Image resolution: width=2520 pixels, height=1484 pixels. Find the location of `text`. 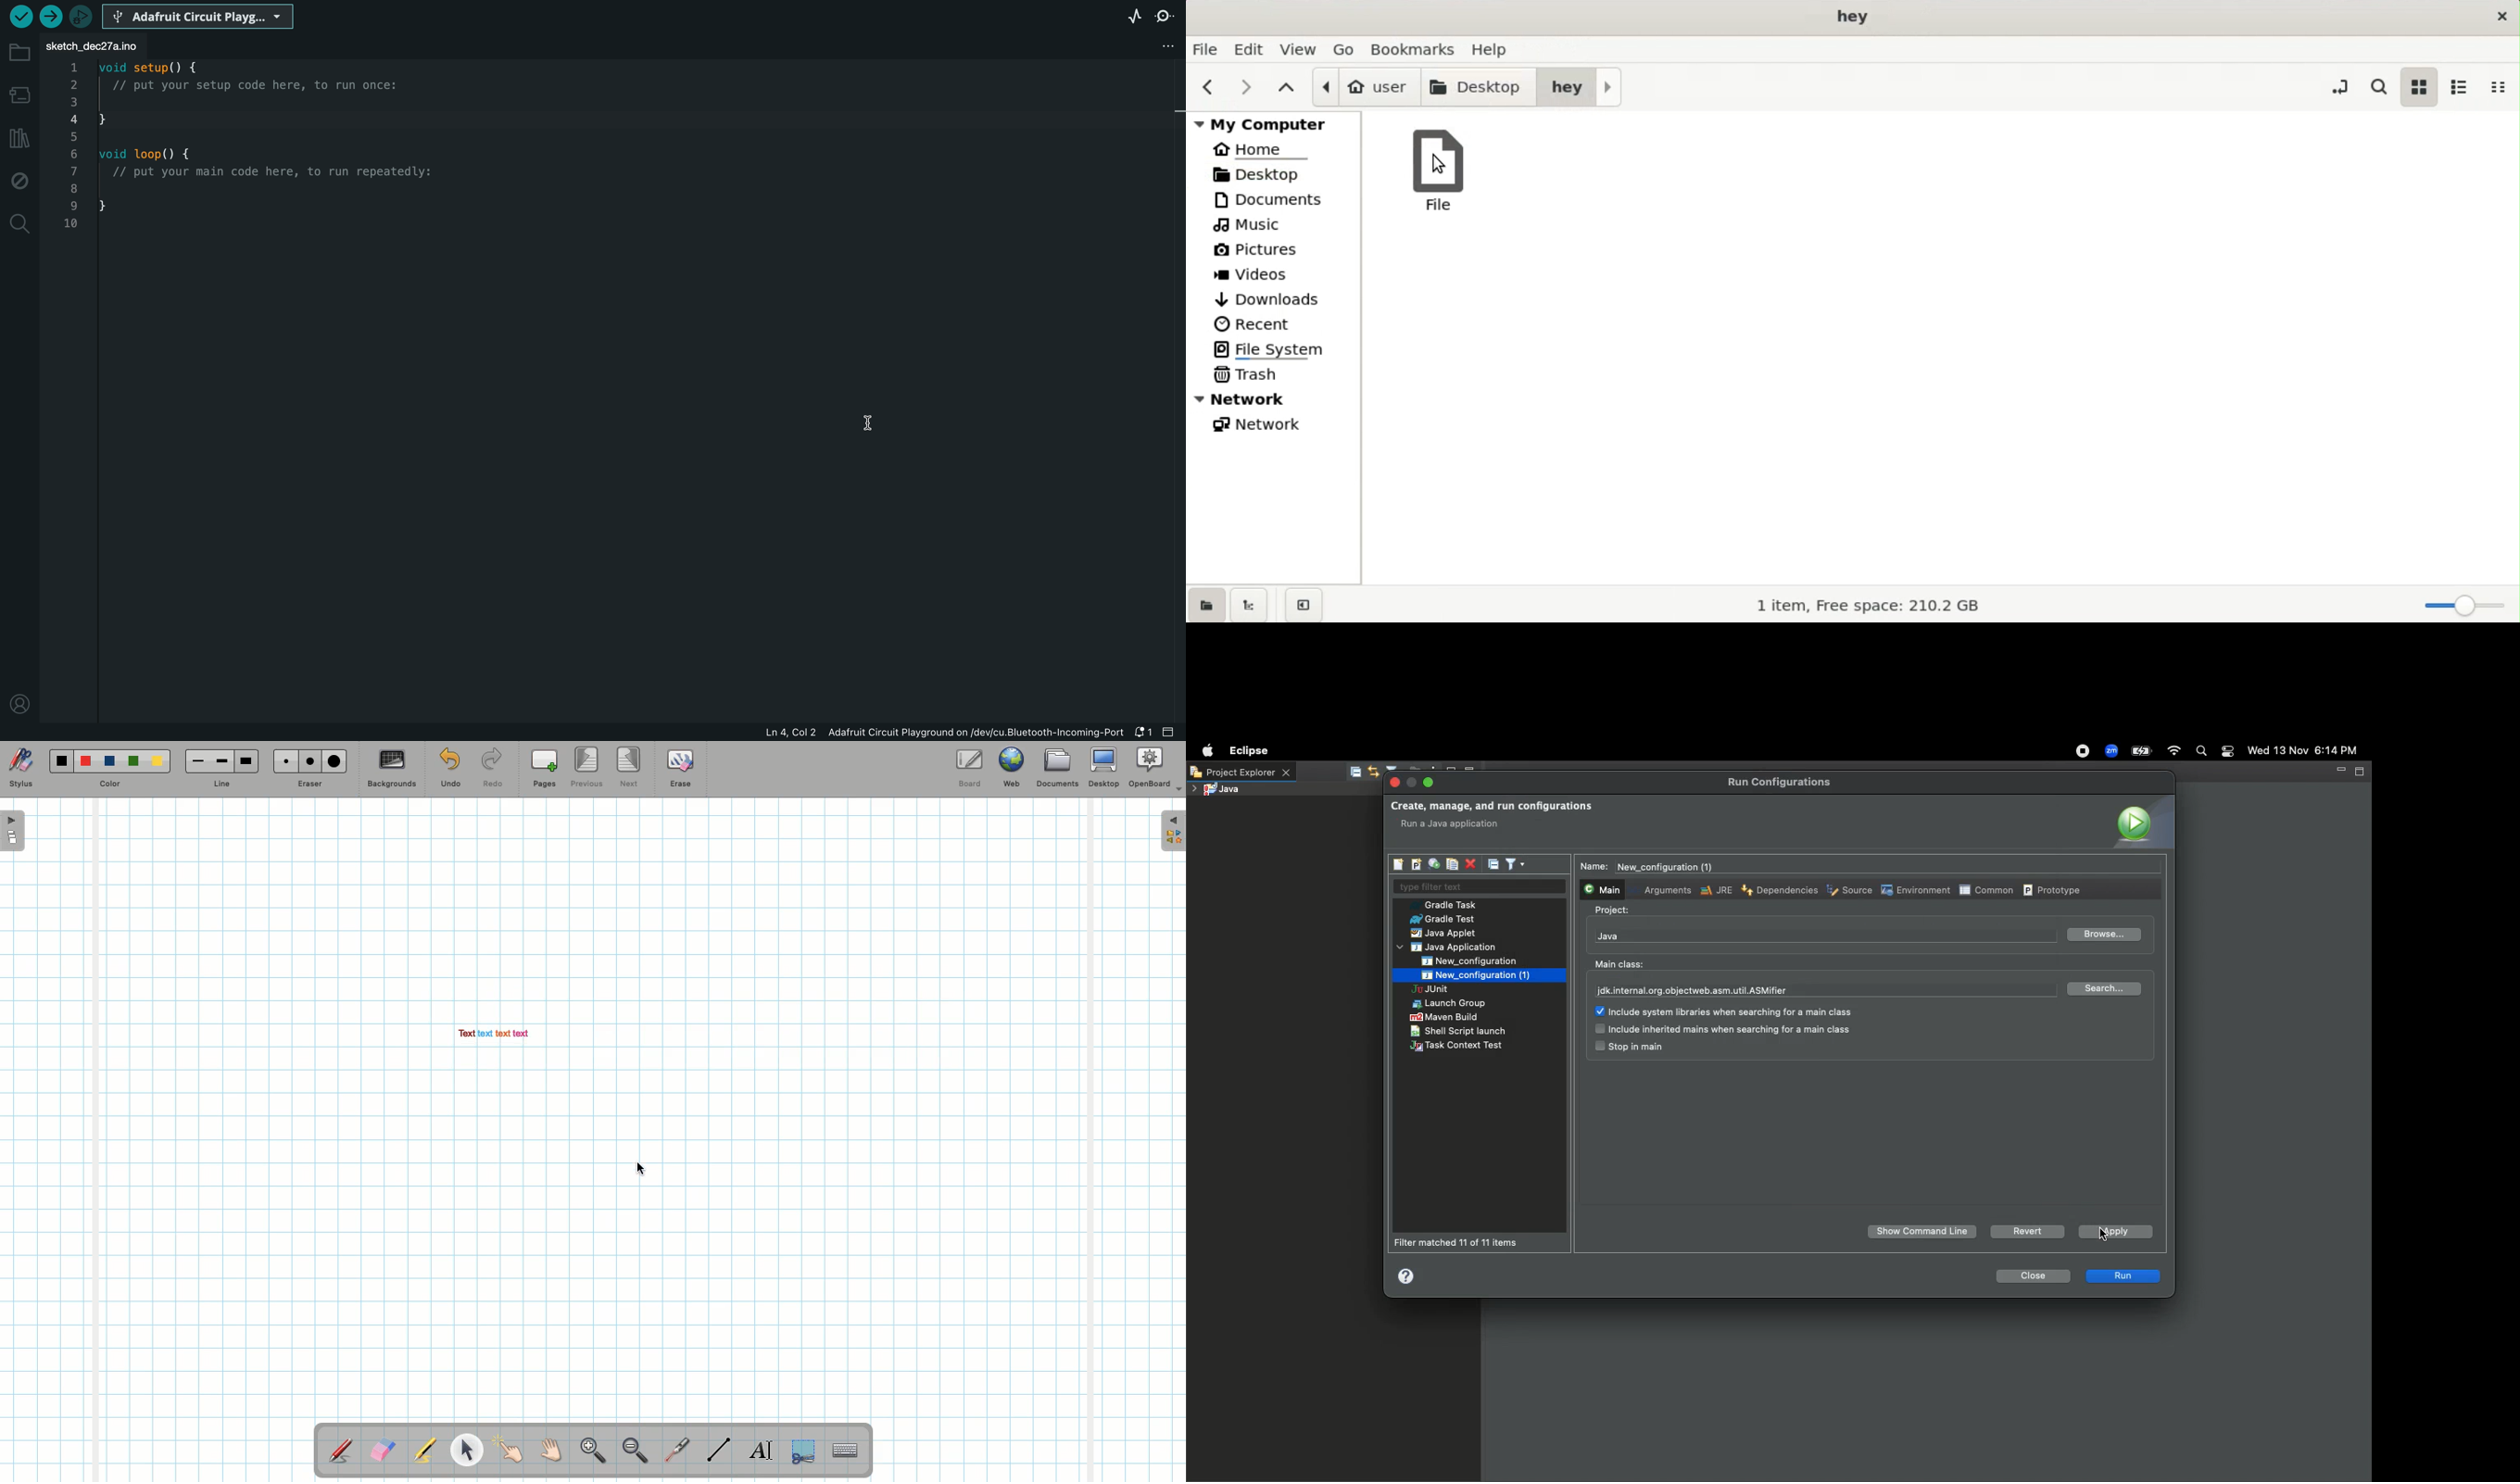

text is located at coordinates (521, 1034).